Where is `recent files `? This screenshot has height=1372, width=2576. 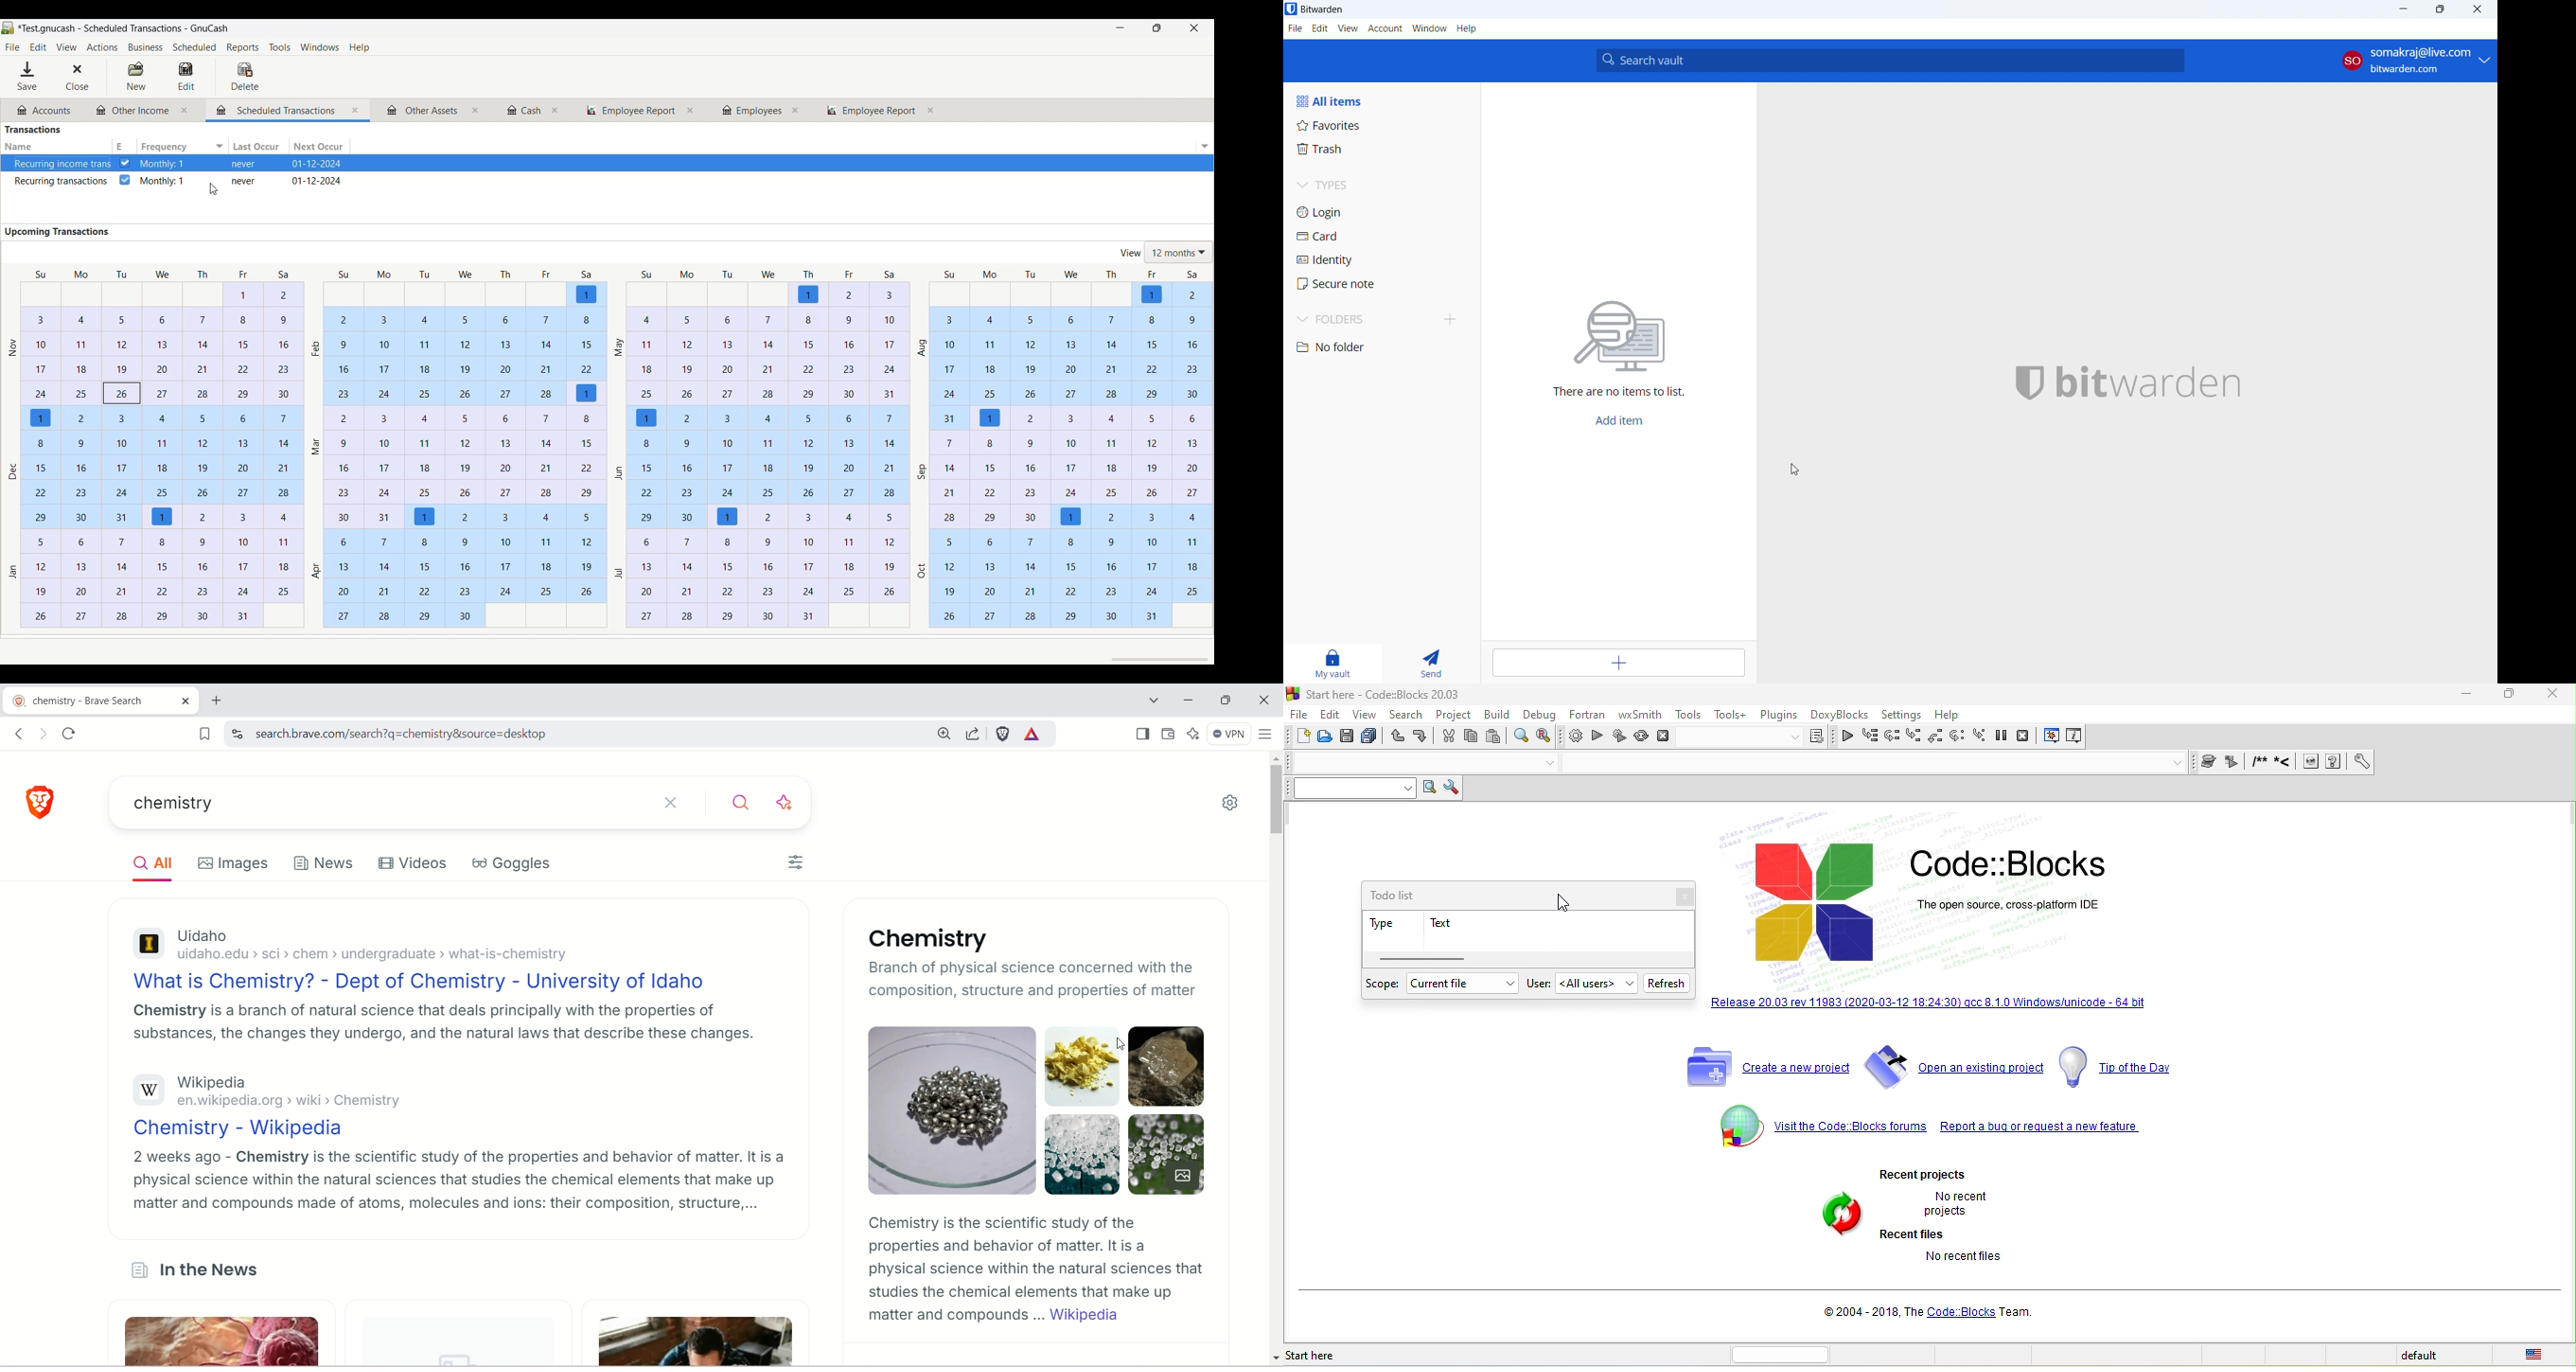
recent files  is located at coordinates (1917, 1234).